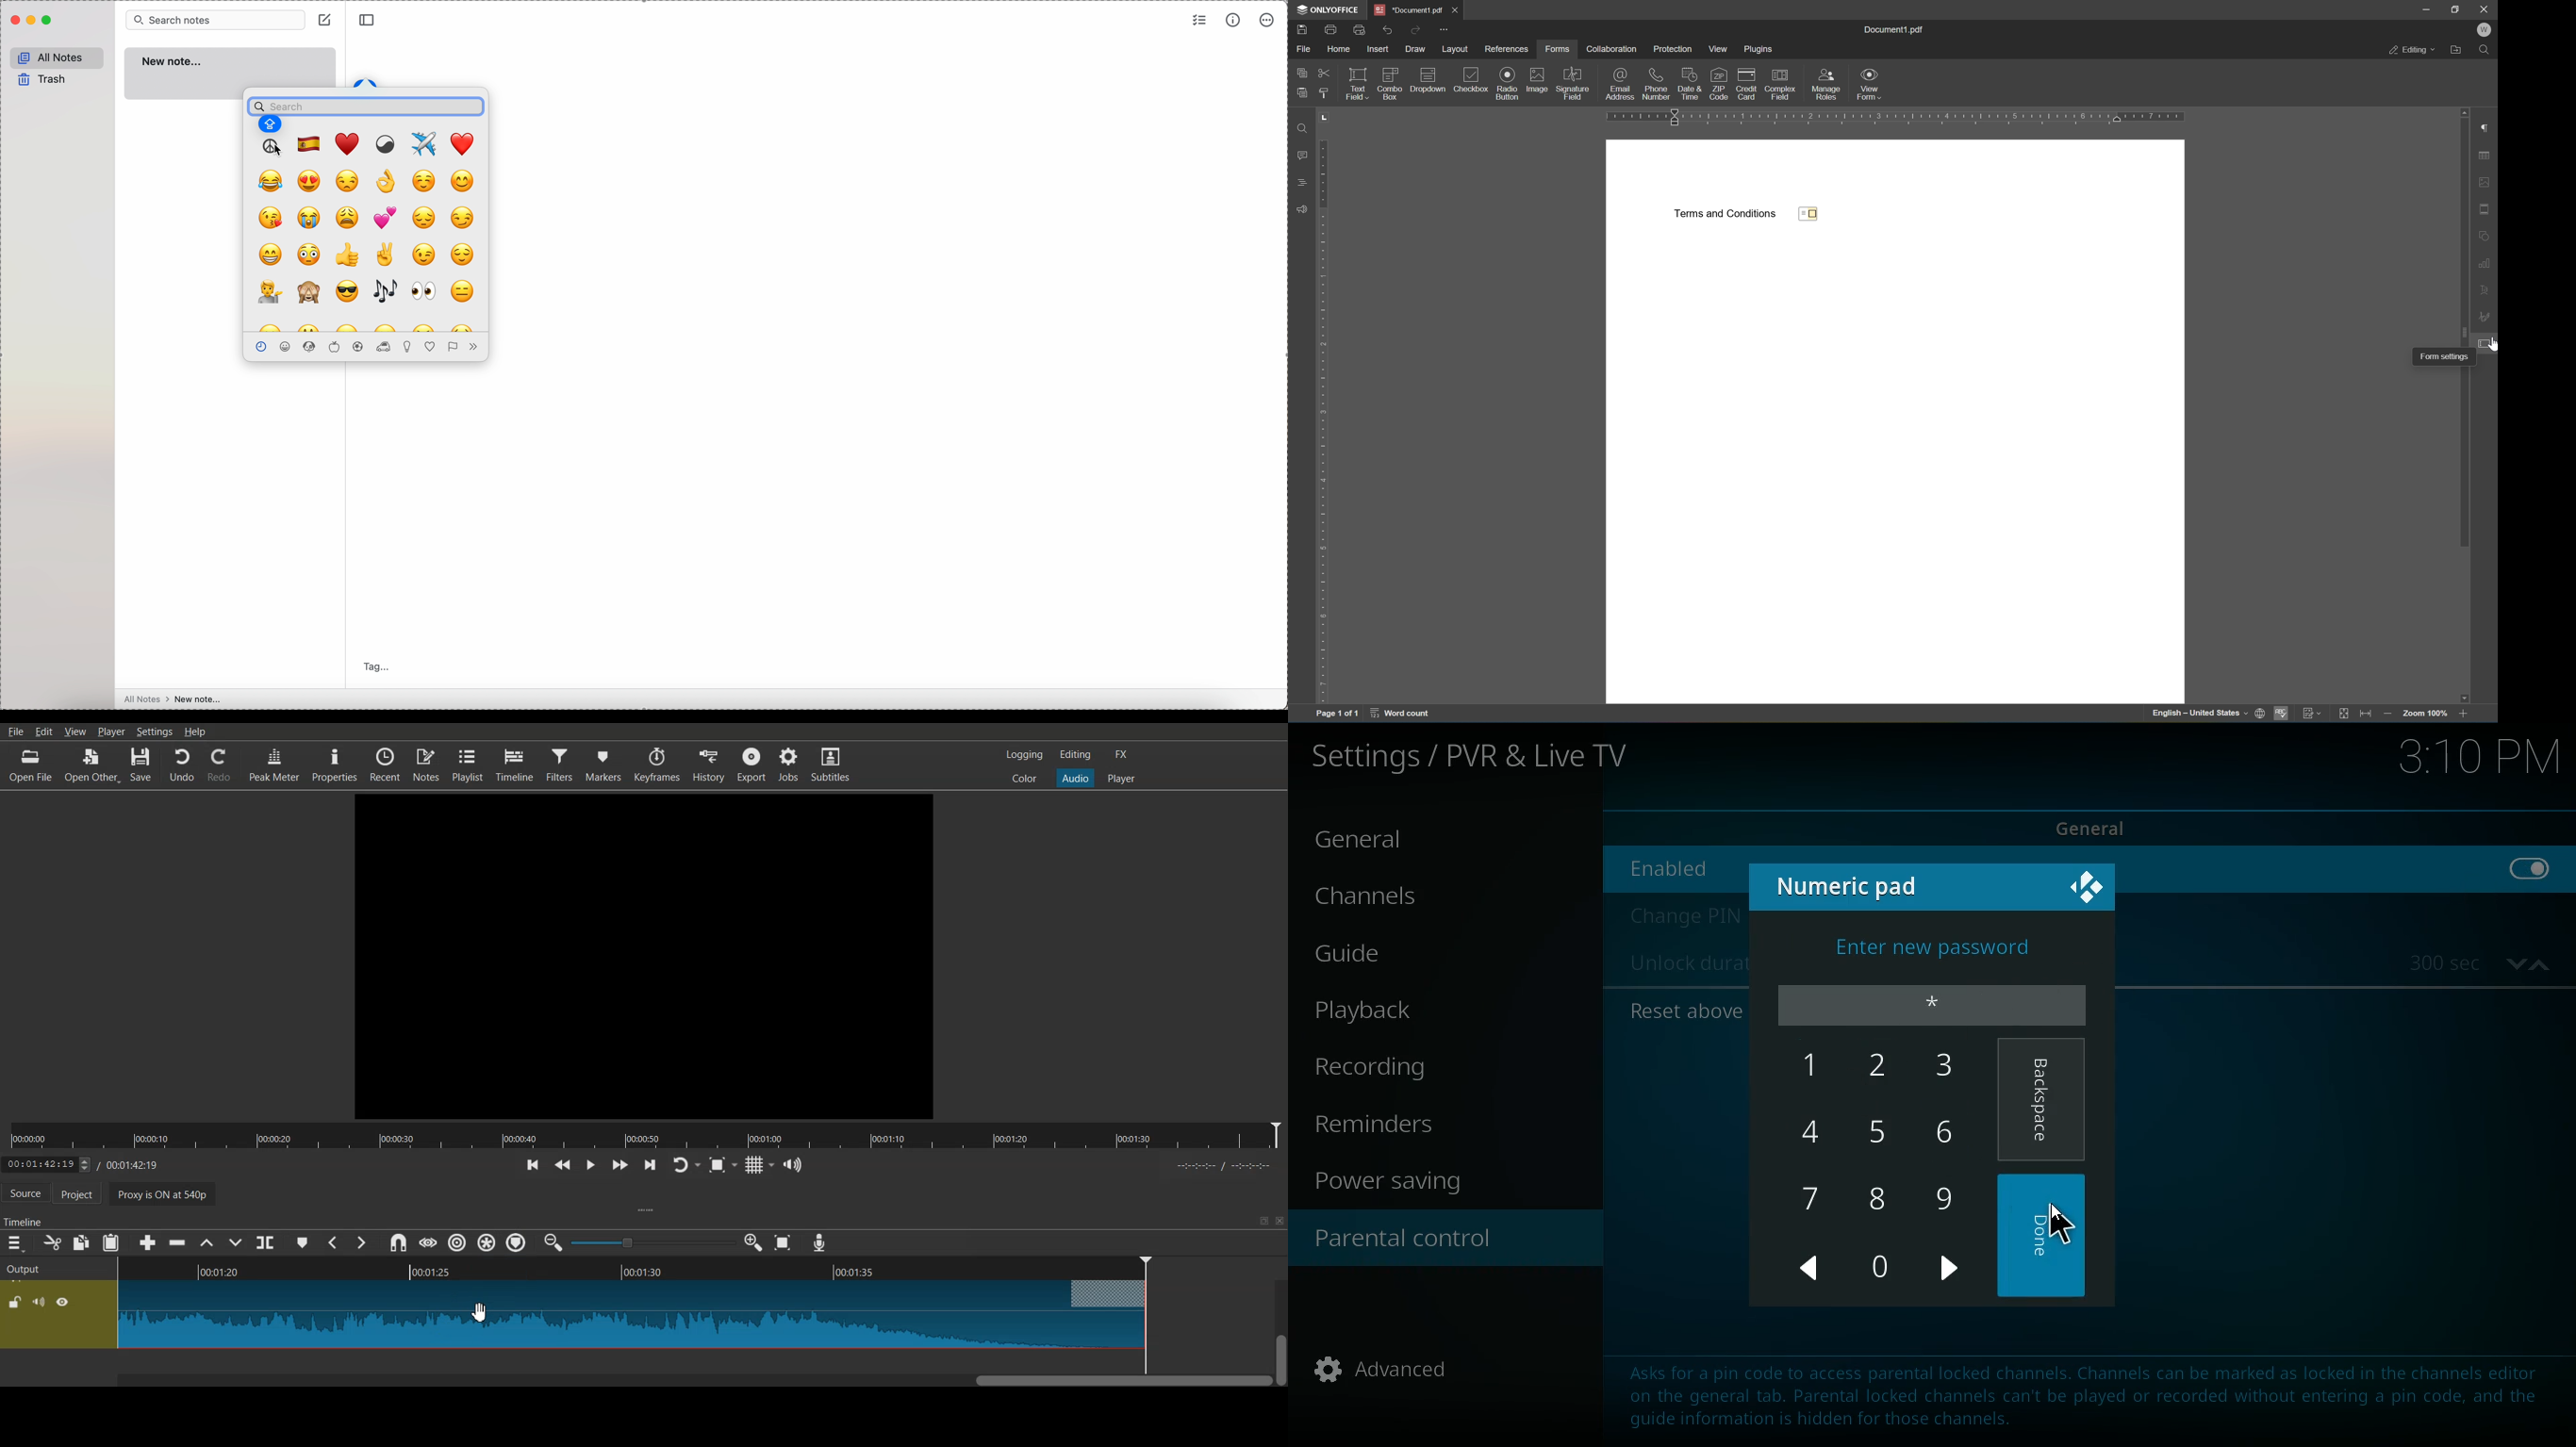 The width and height of the screenshot is (2576, 1456). I want to click on Audio file slider, so click(644, 1135).